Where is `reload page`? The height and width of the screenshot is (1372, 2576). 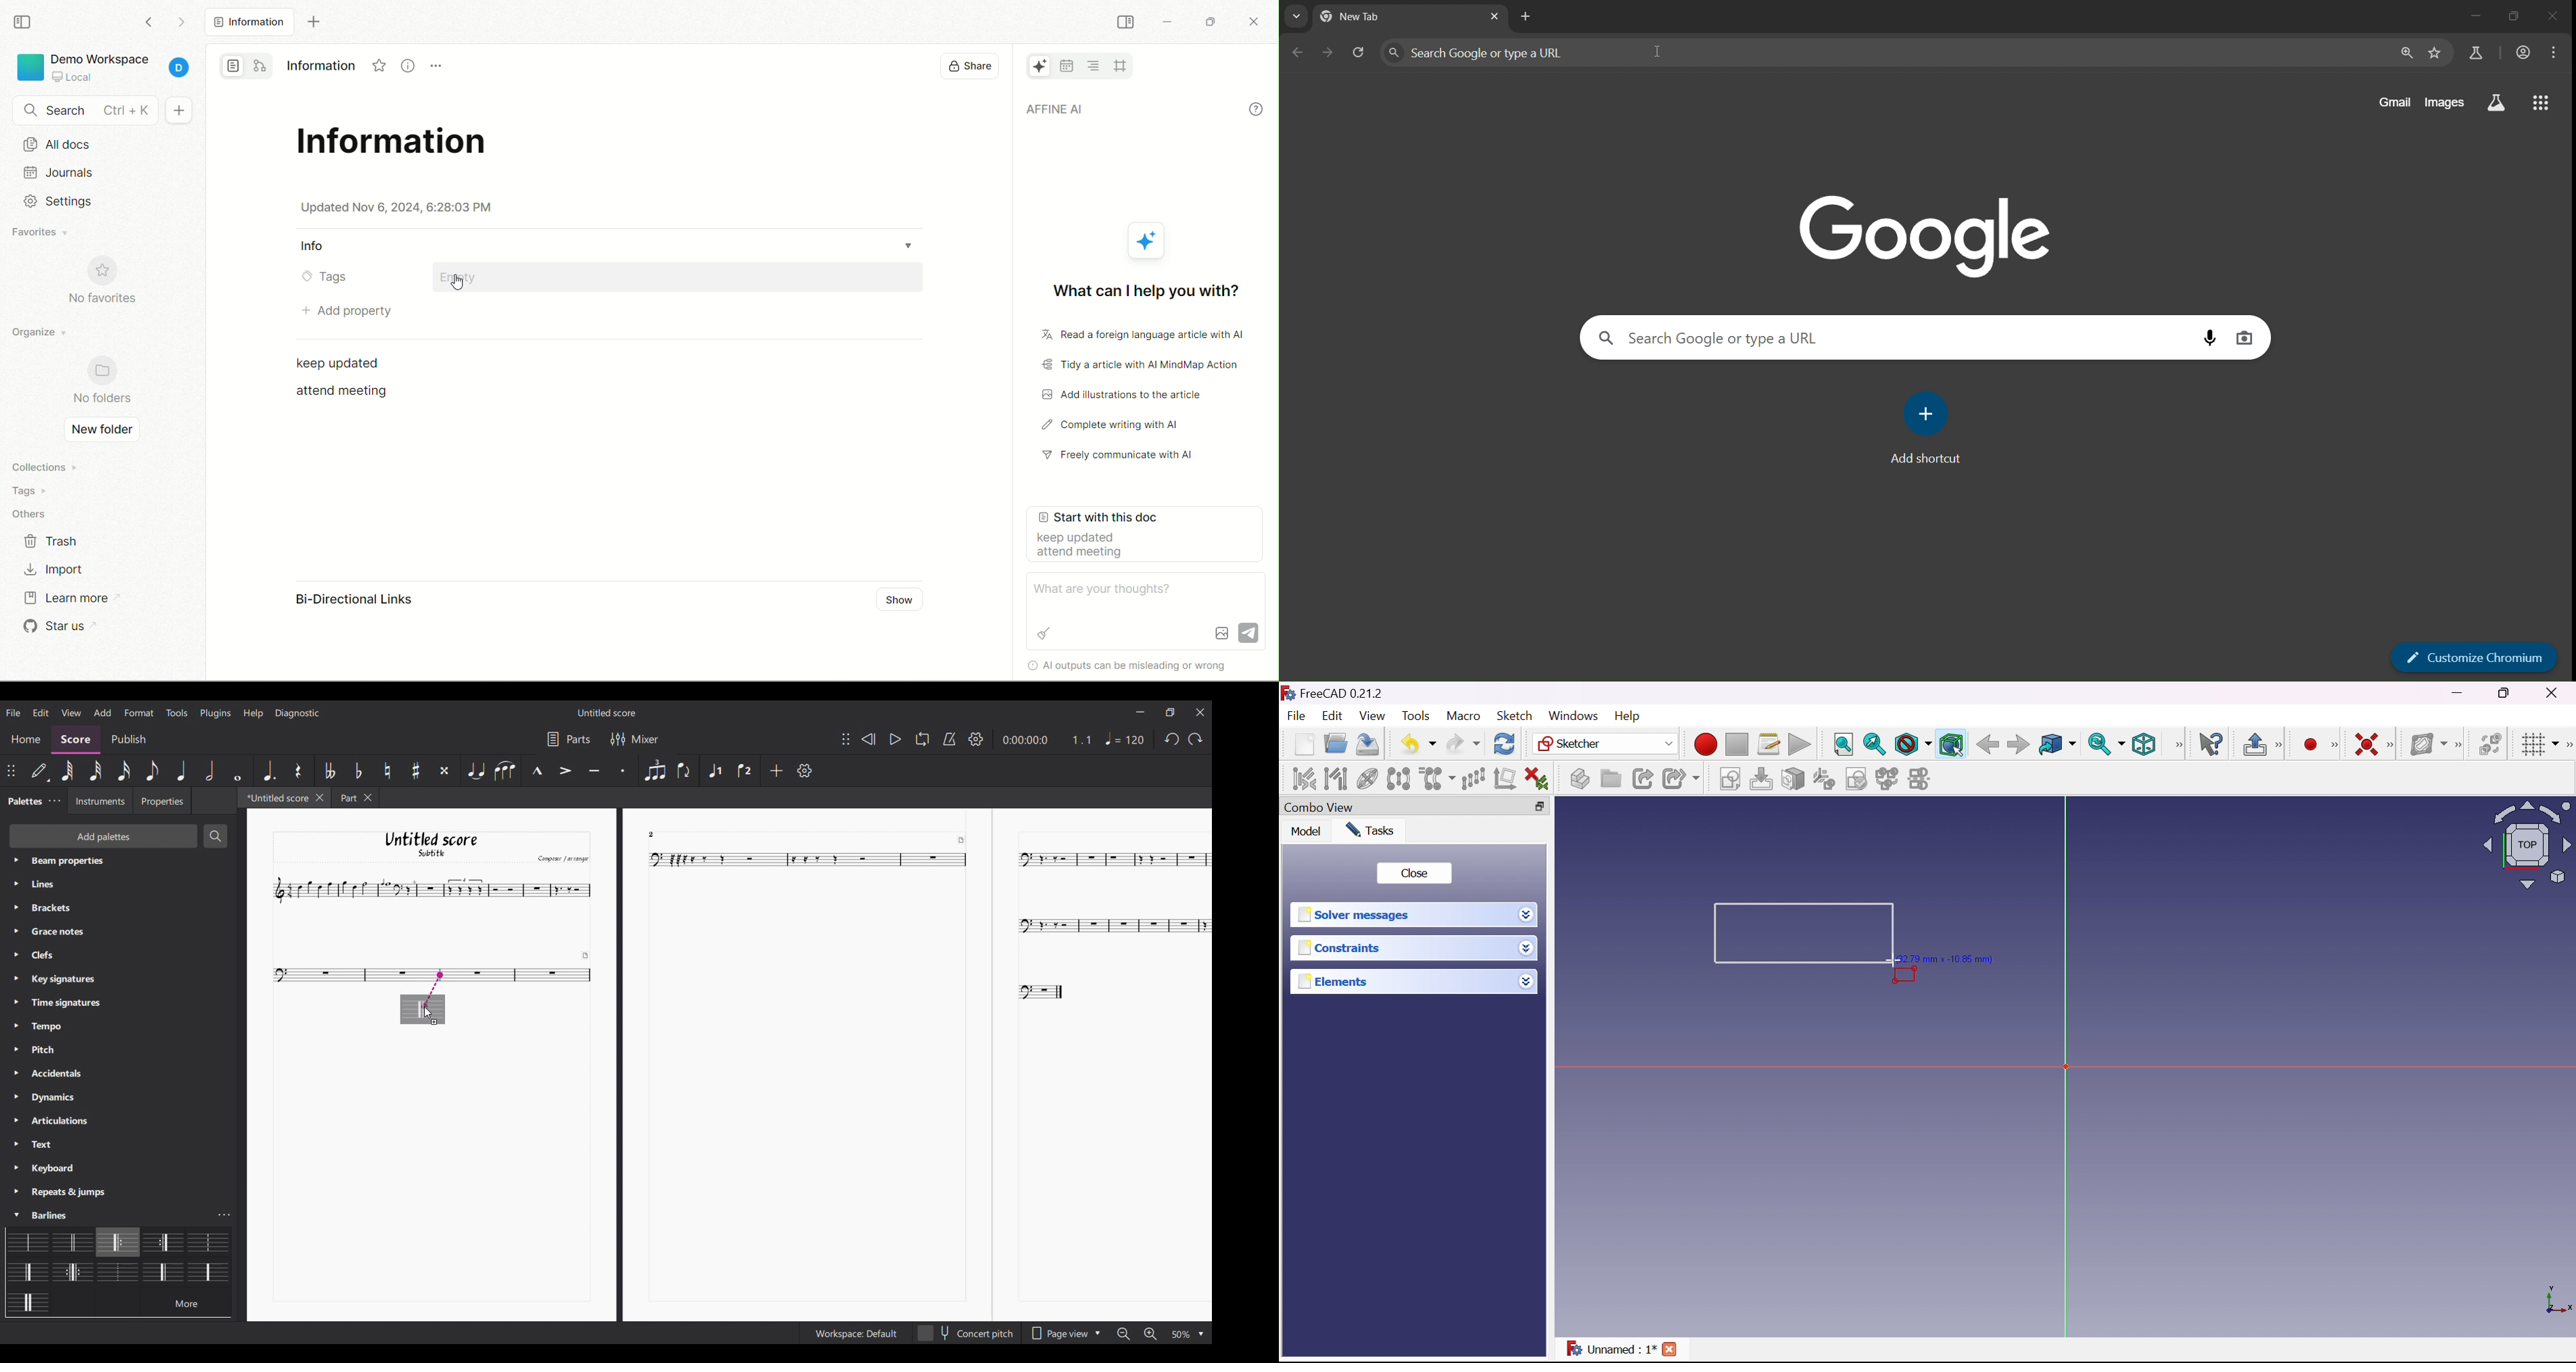
reload page is located at coordinates (1358, 55).